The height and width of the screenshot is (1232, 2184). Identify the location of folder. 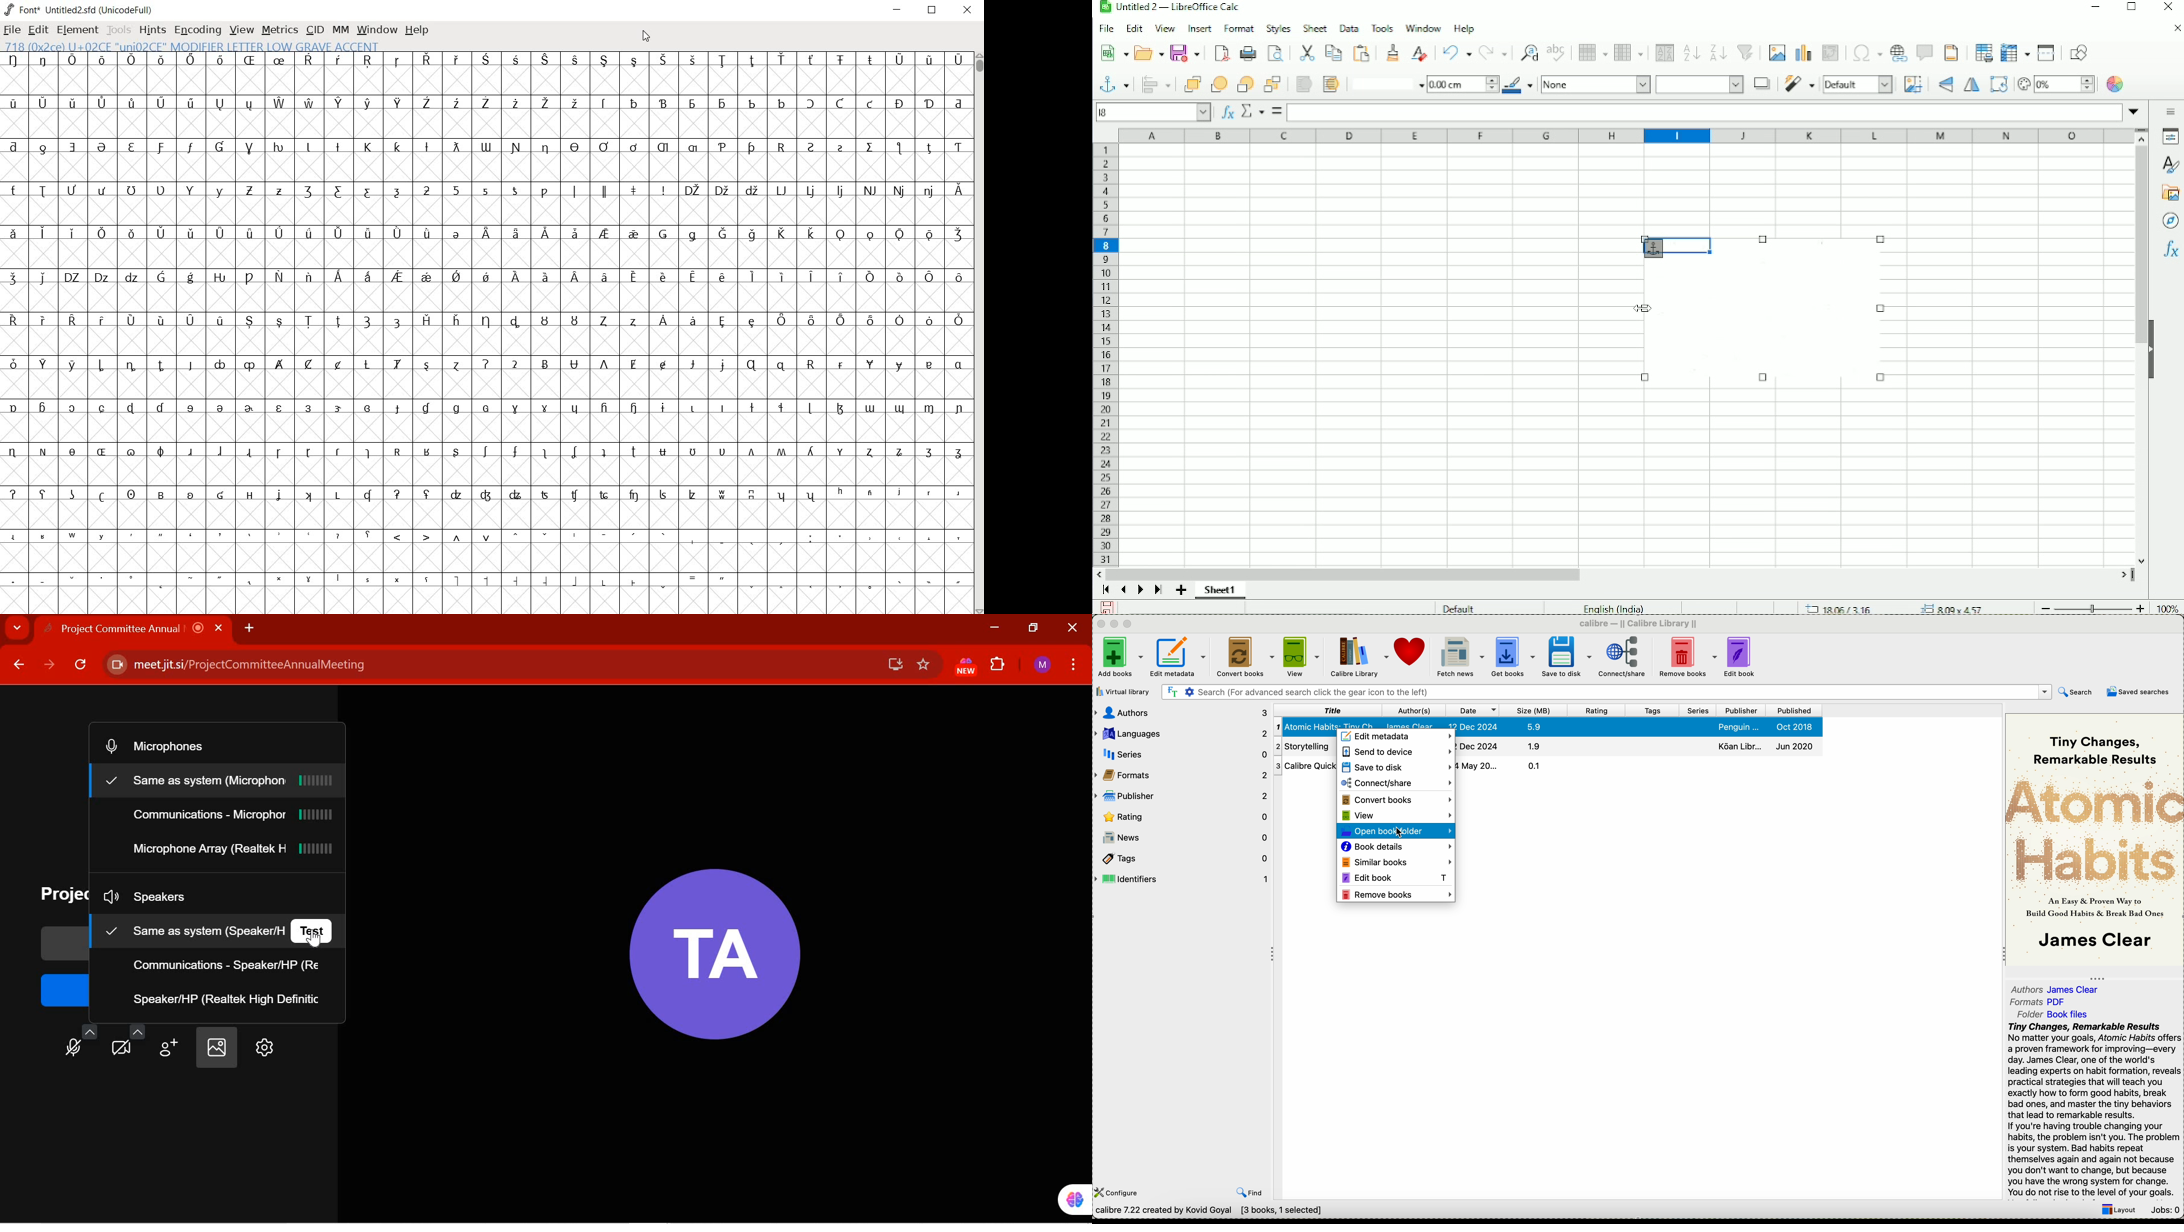
(2058, 1014).